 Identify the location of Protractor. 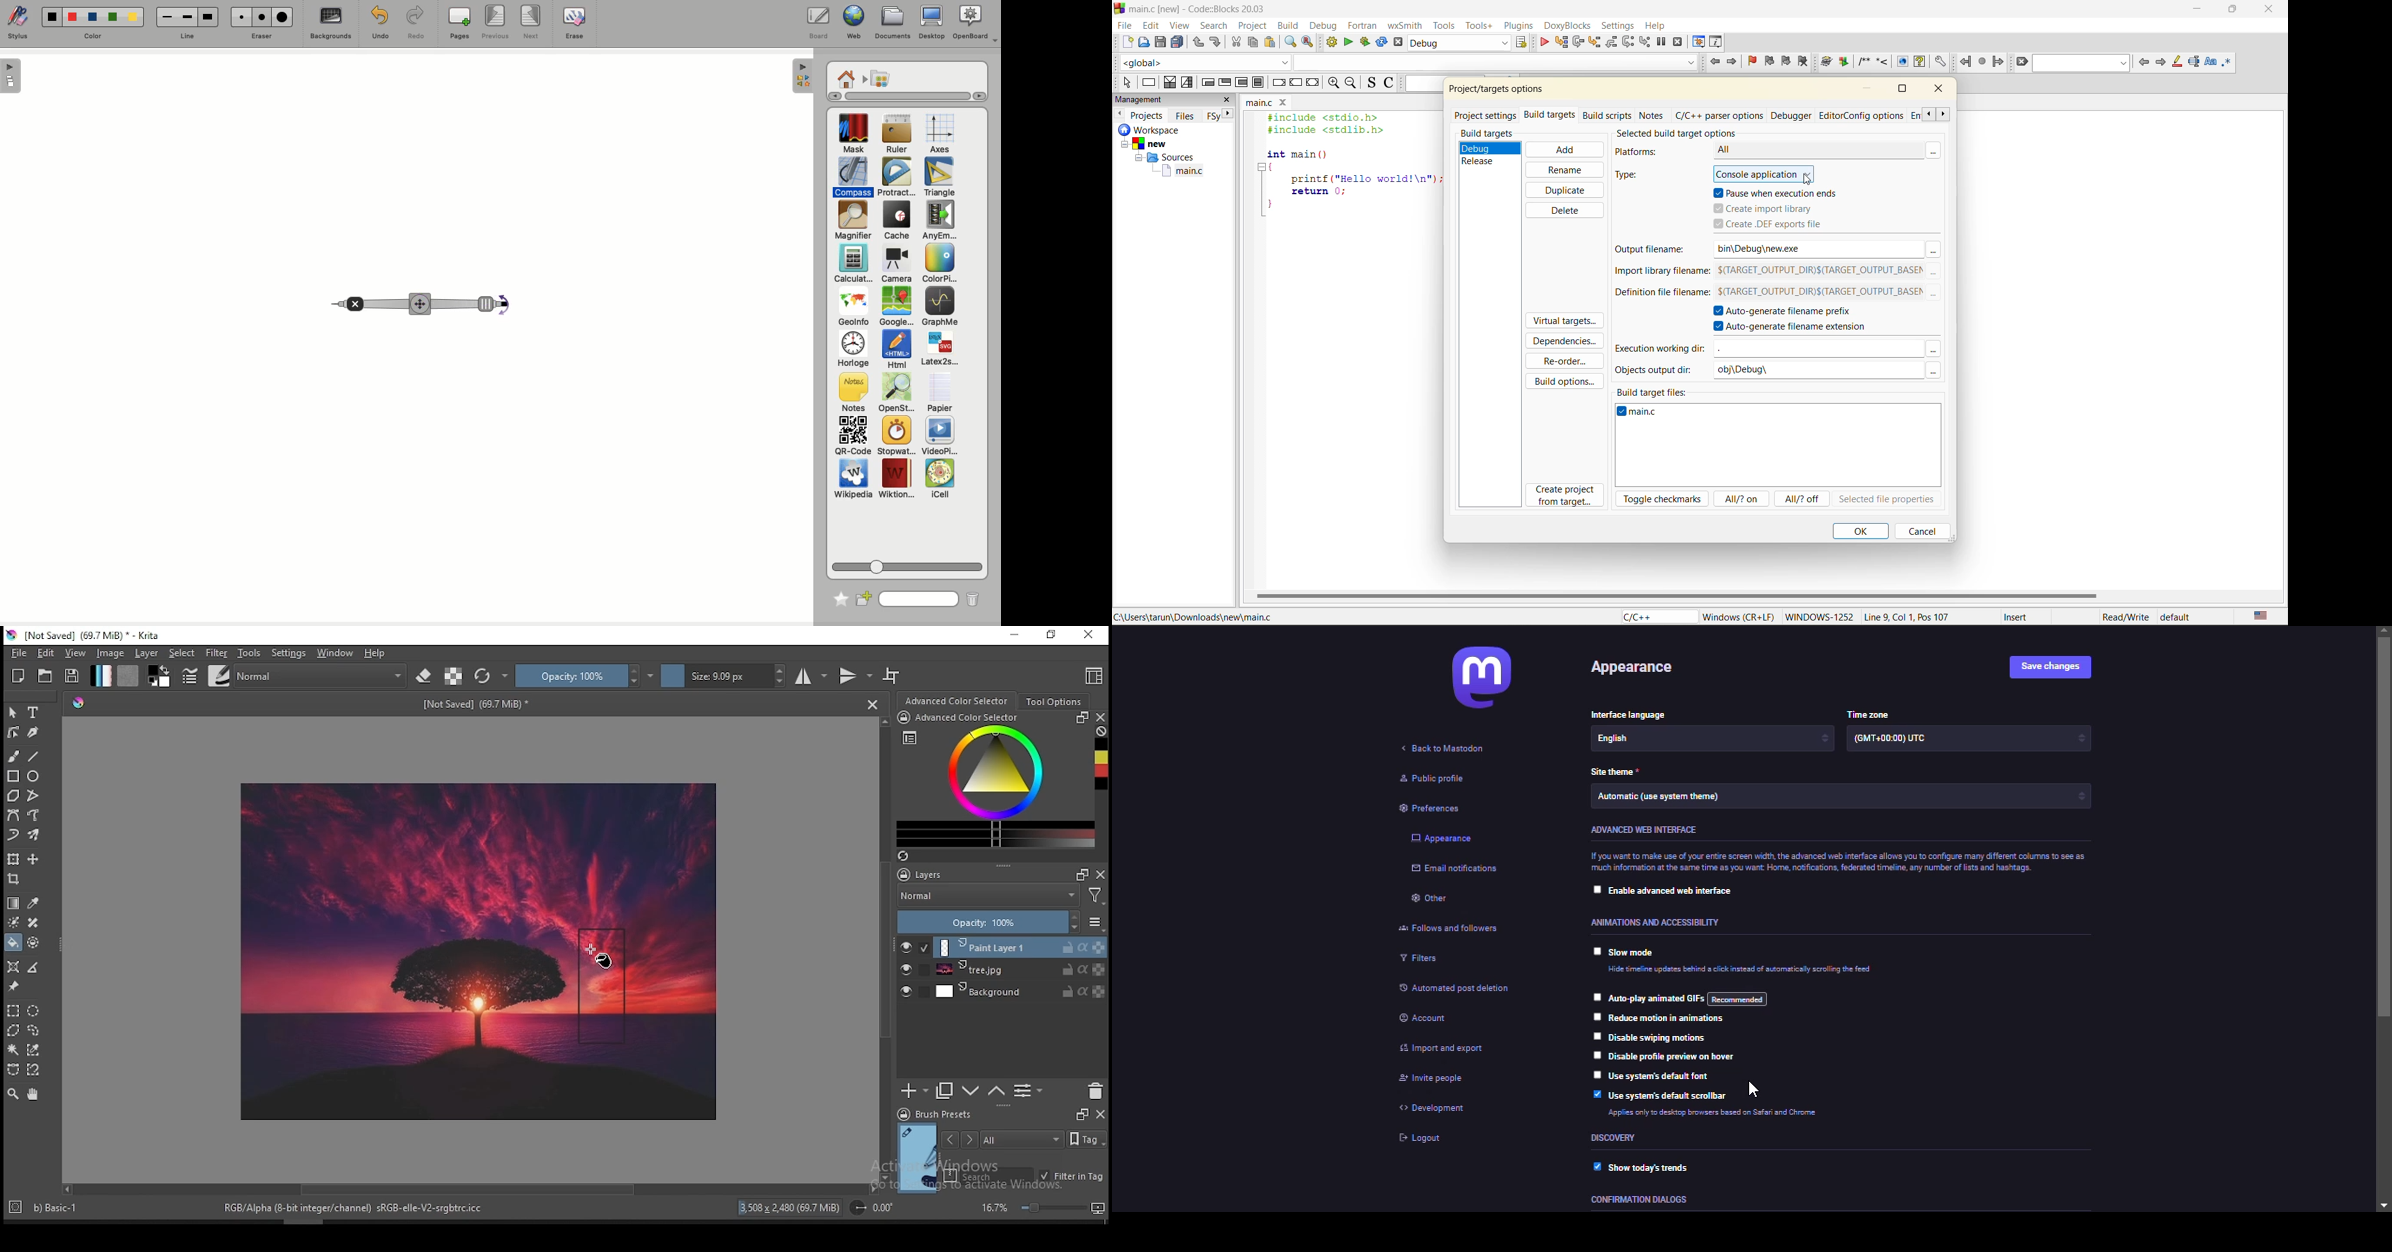
(899, 177).